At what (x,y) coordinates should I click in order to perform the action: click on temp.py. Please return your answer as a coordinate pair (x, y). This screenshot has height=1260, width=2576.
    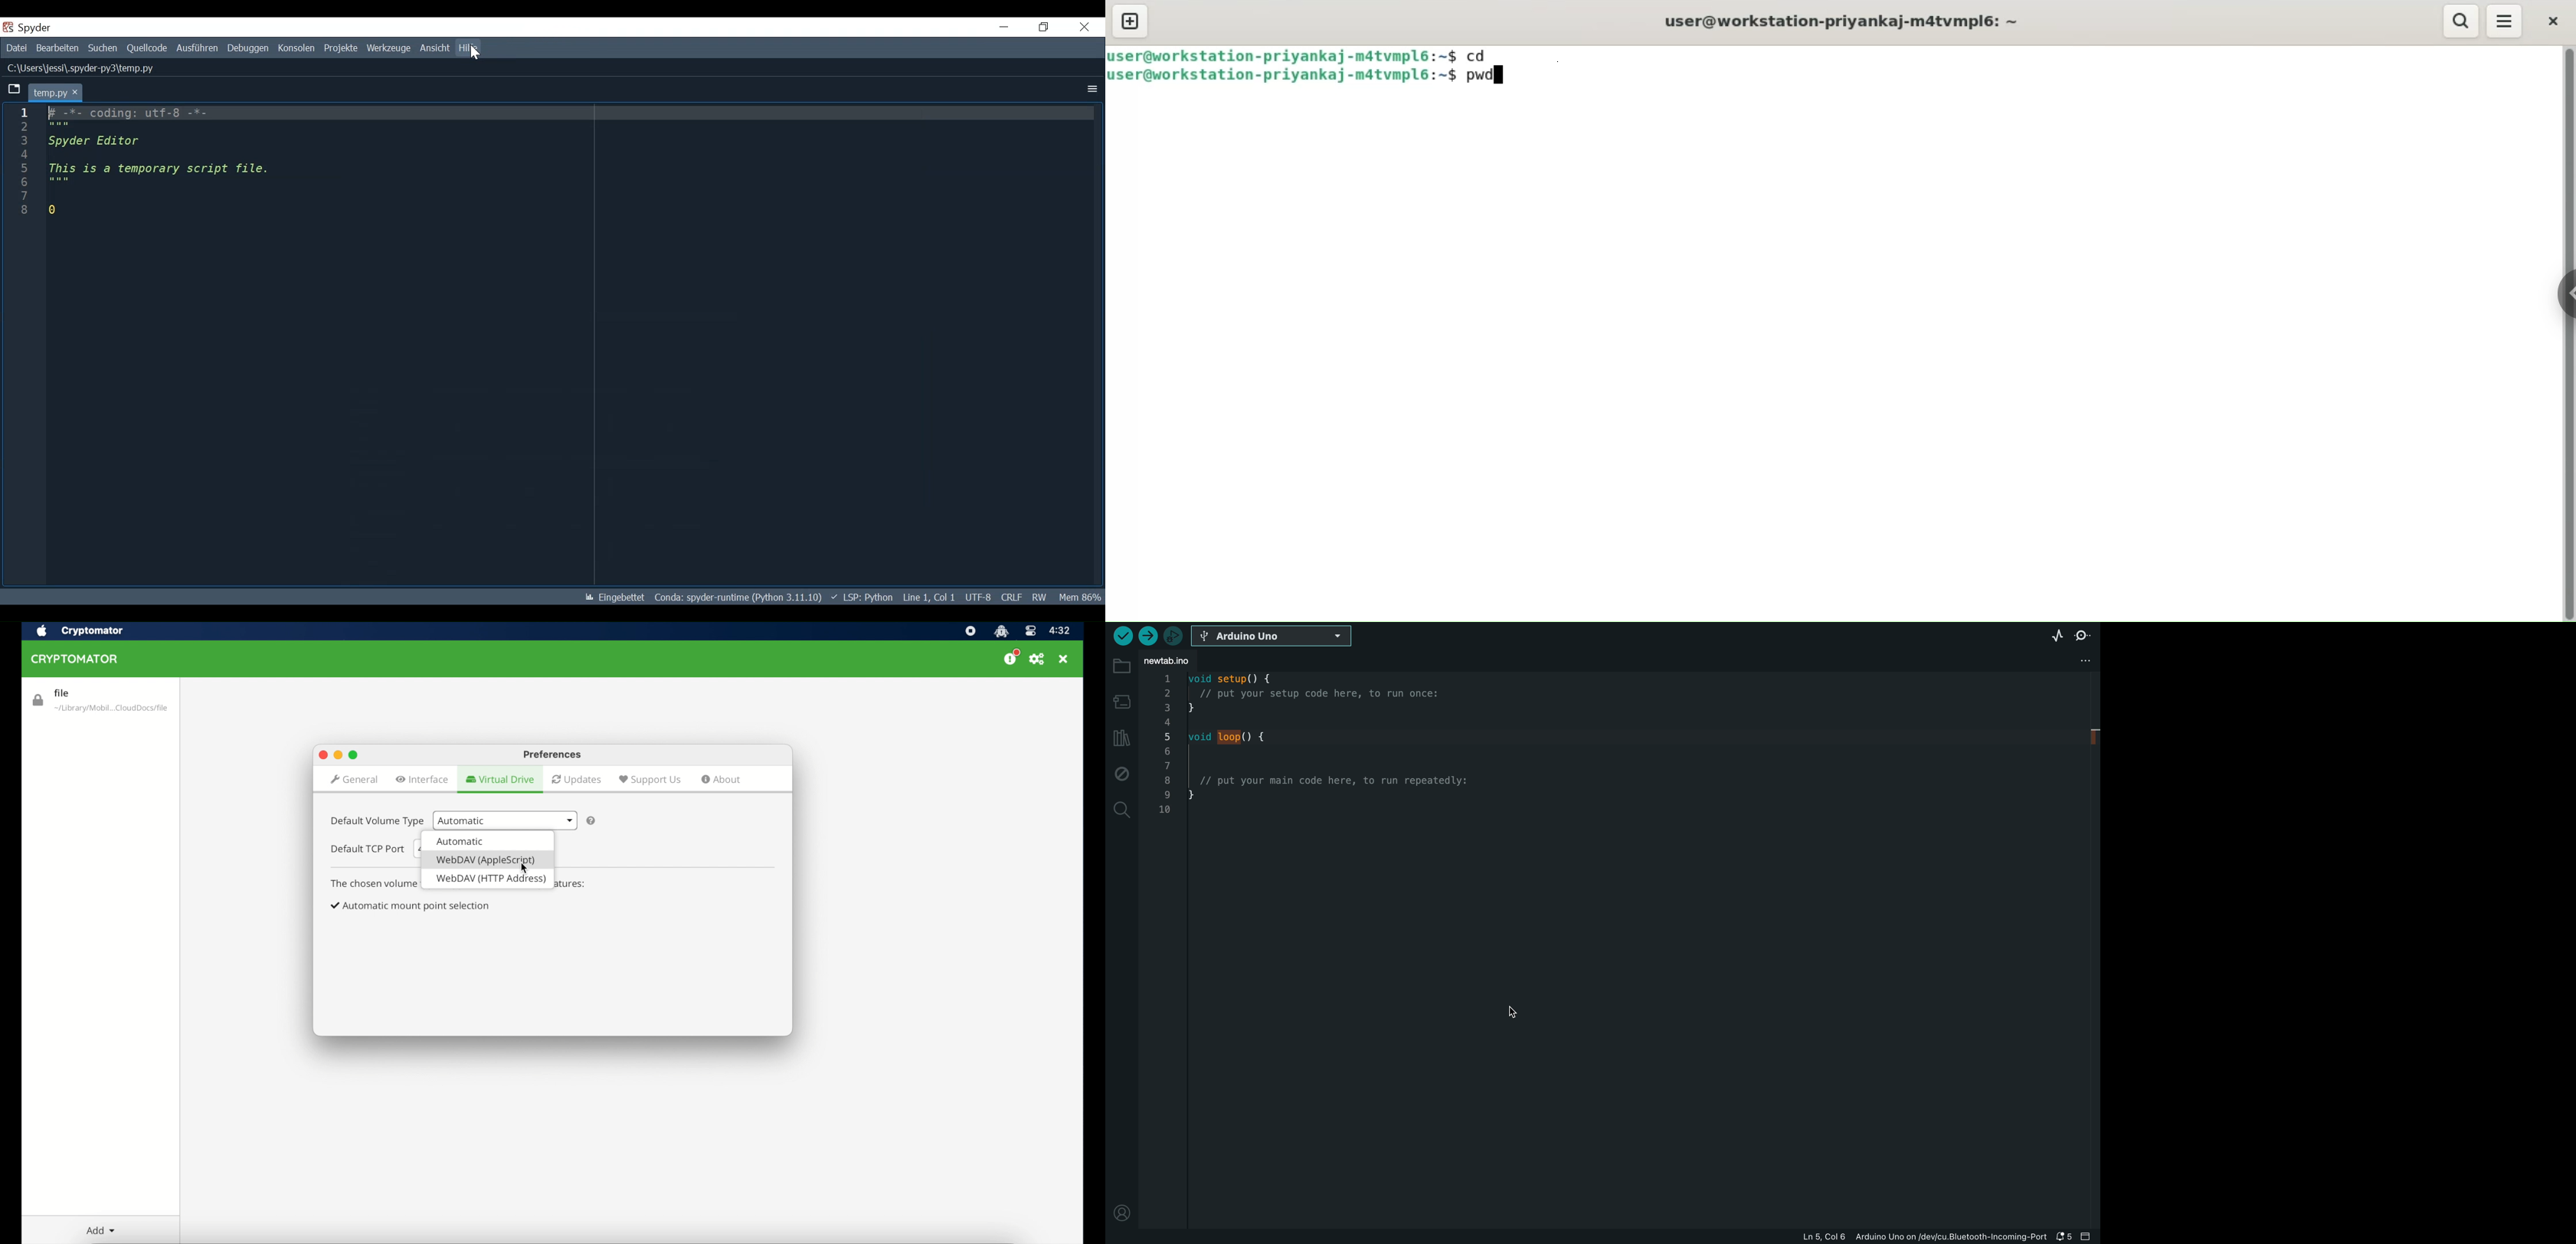
    Looking at the image, I should click on (55, 92).